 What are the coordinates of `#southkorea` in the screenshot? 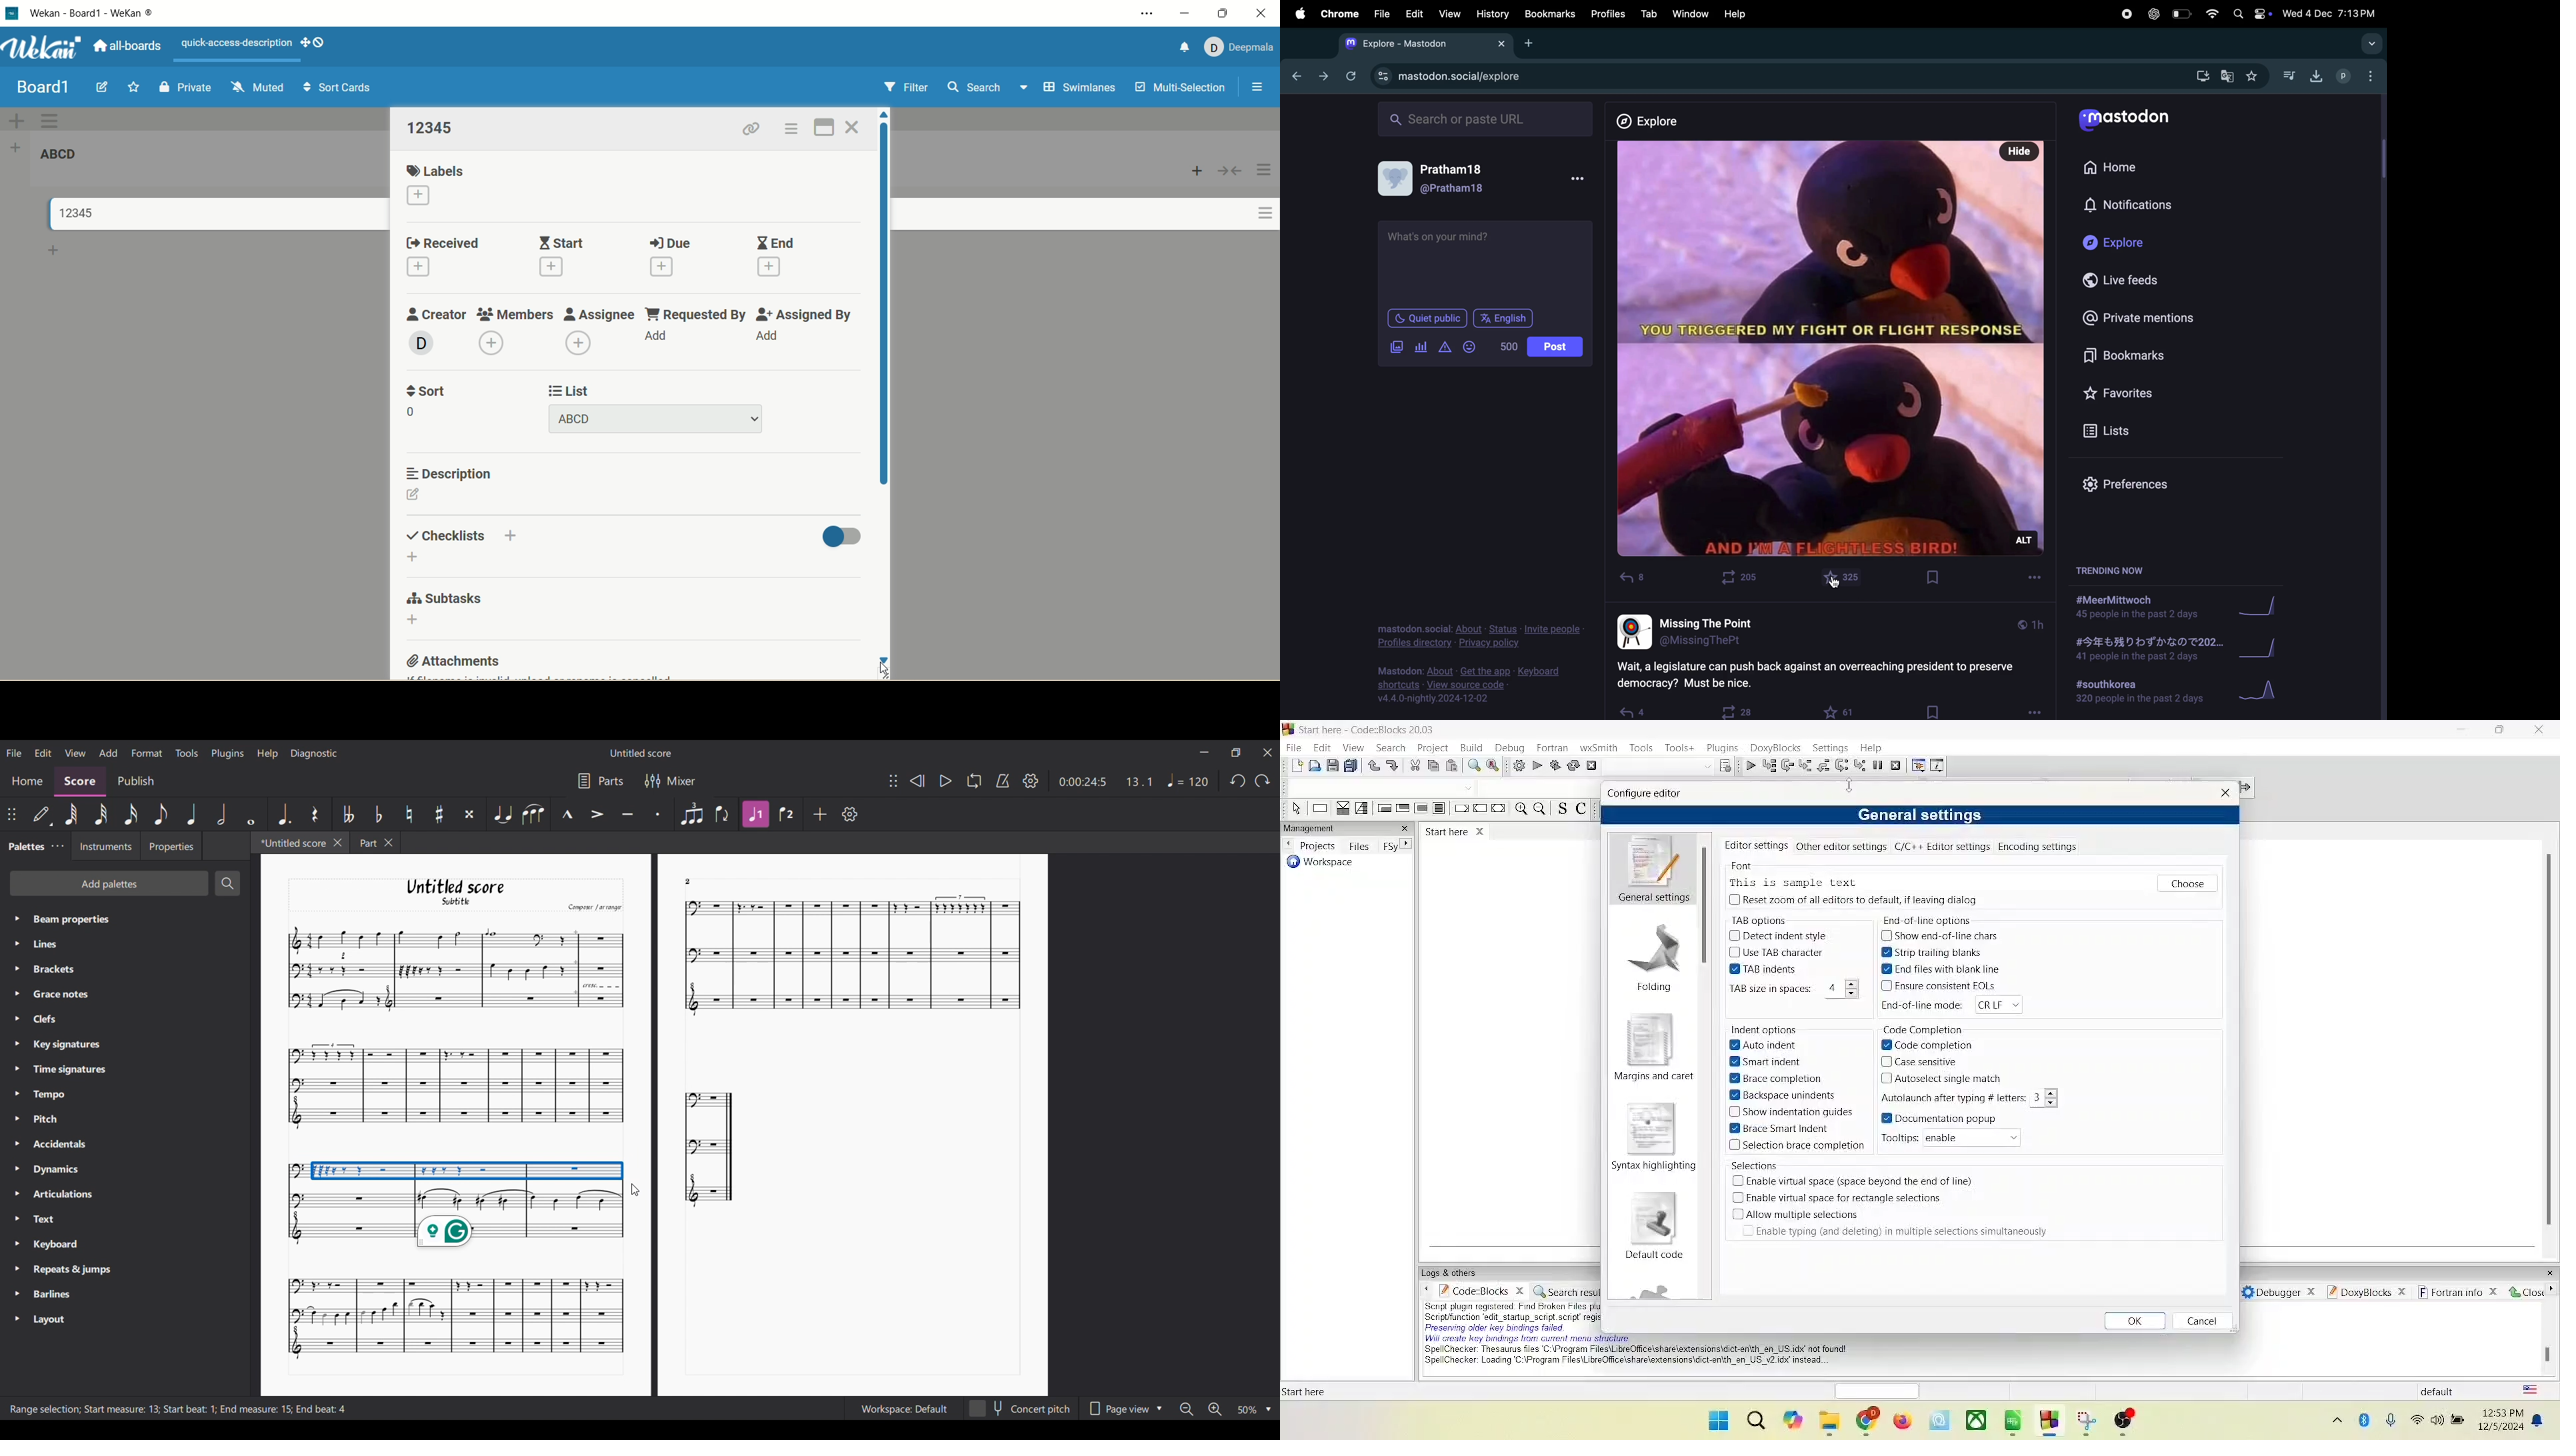 It's located at (2136, 693).